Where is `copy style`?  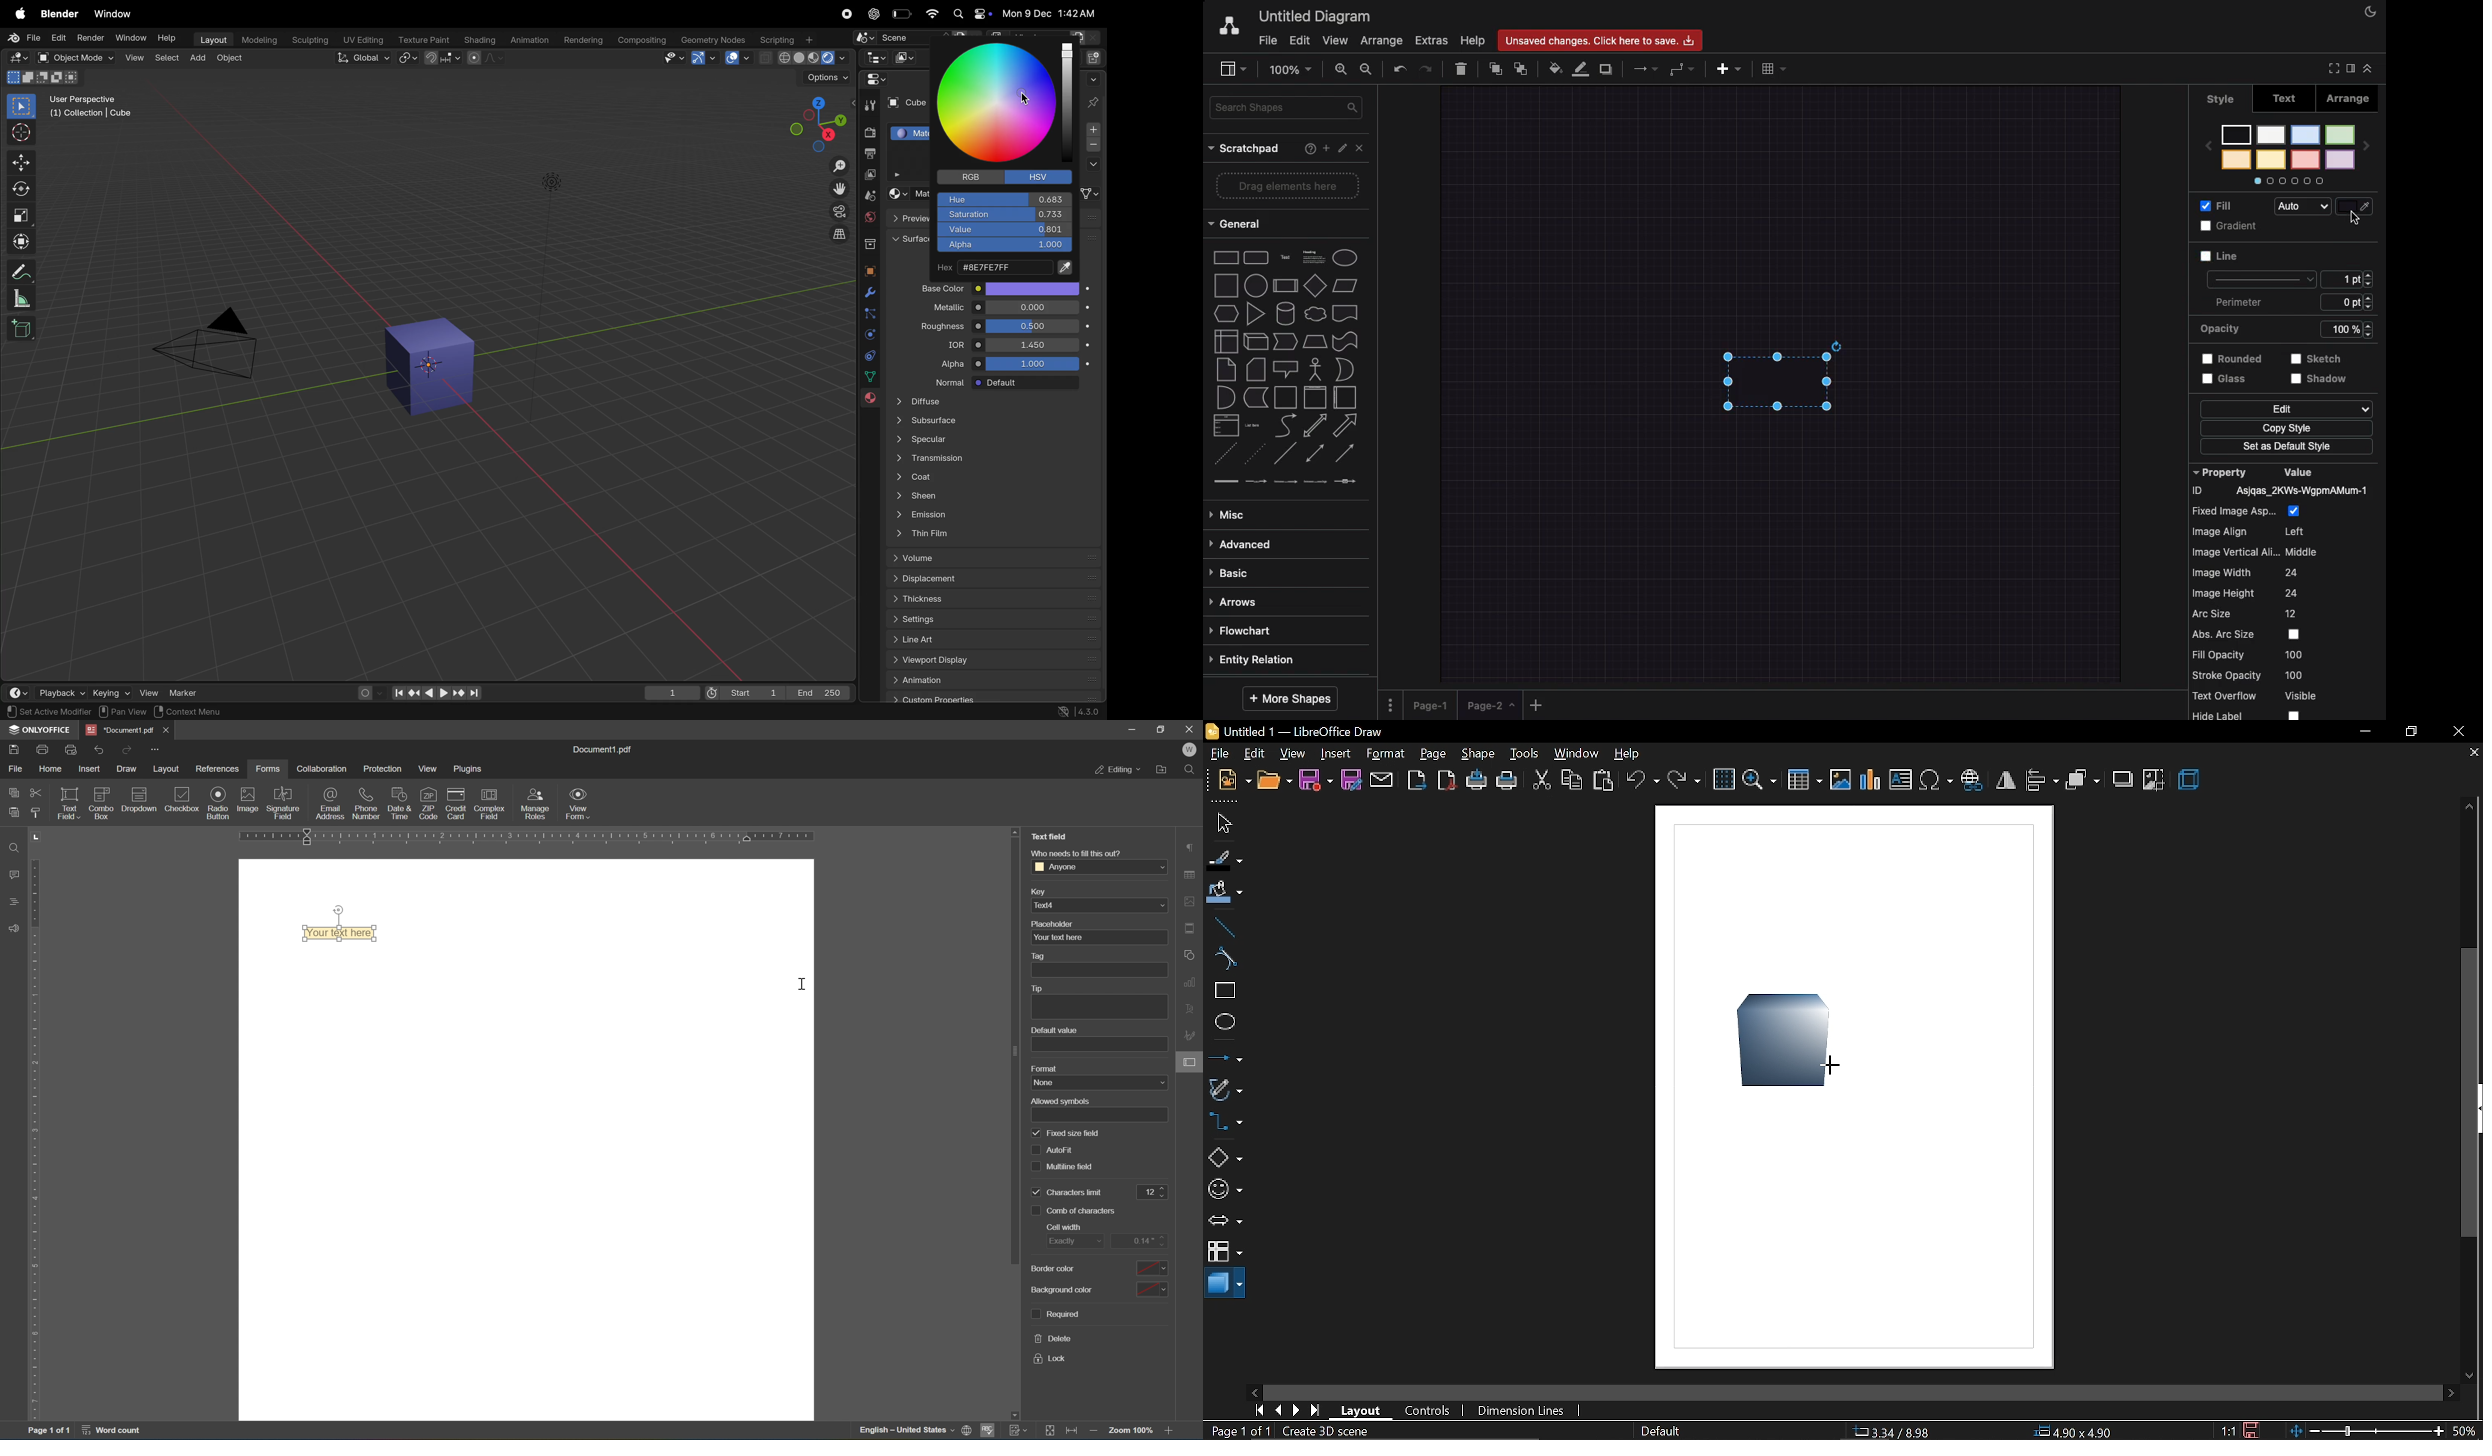 copy style is located at coordinates (35, 813).